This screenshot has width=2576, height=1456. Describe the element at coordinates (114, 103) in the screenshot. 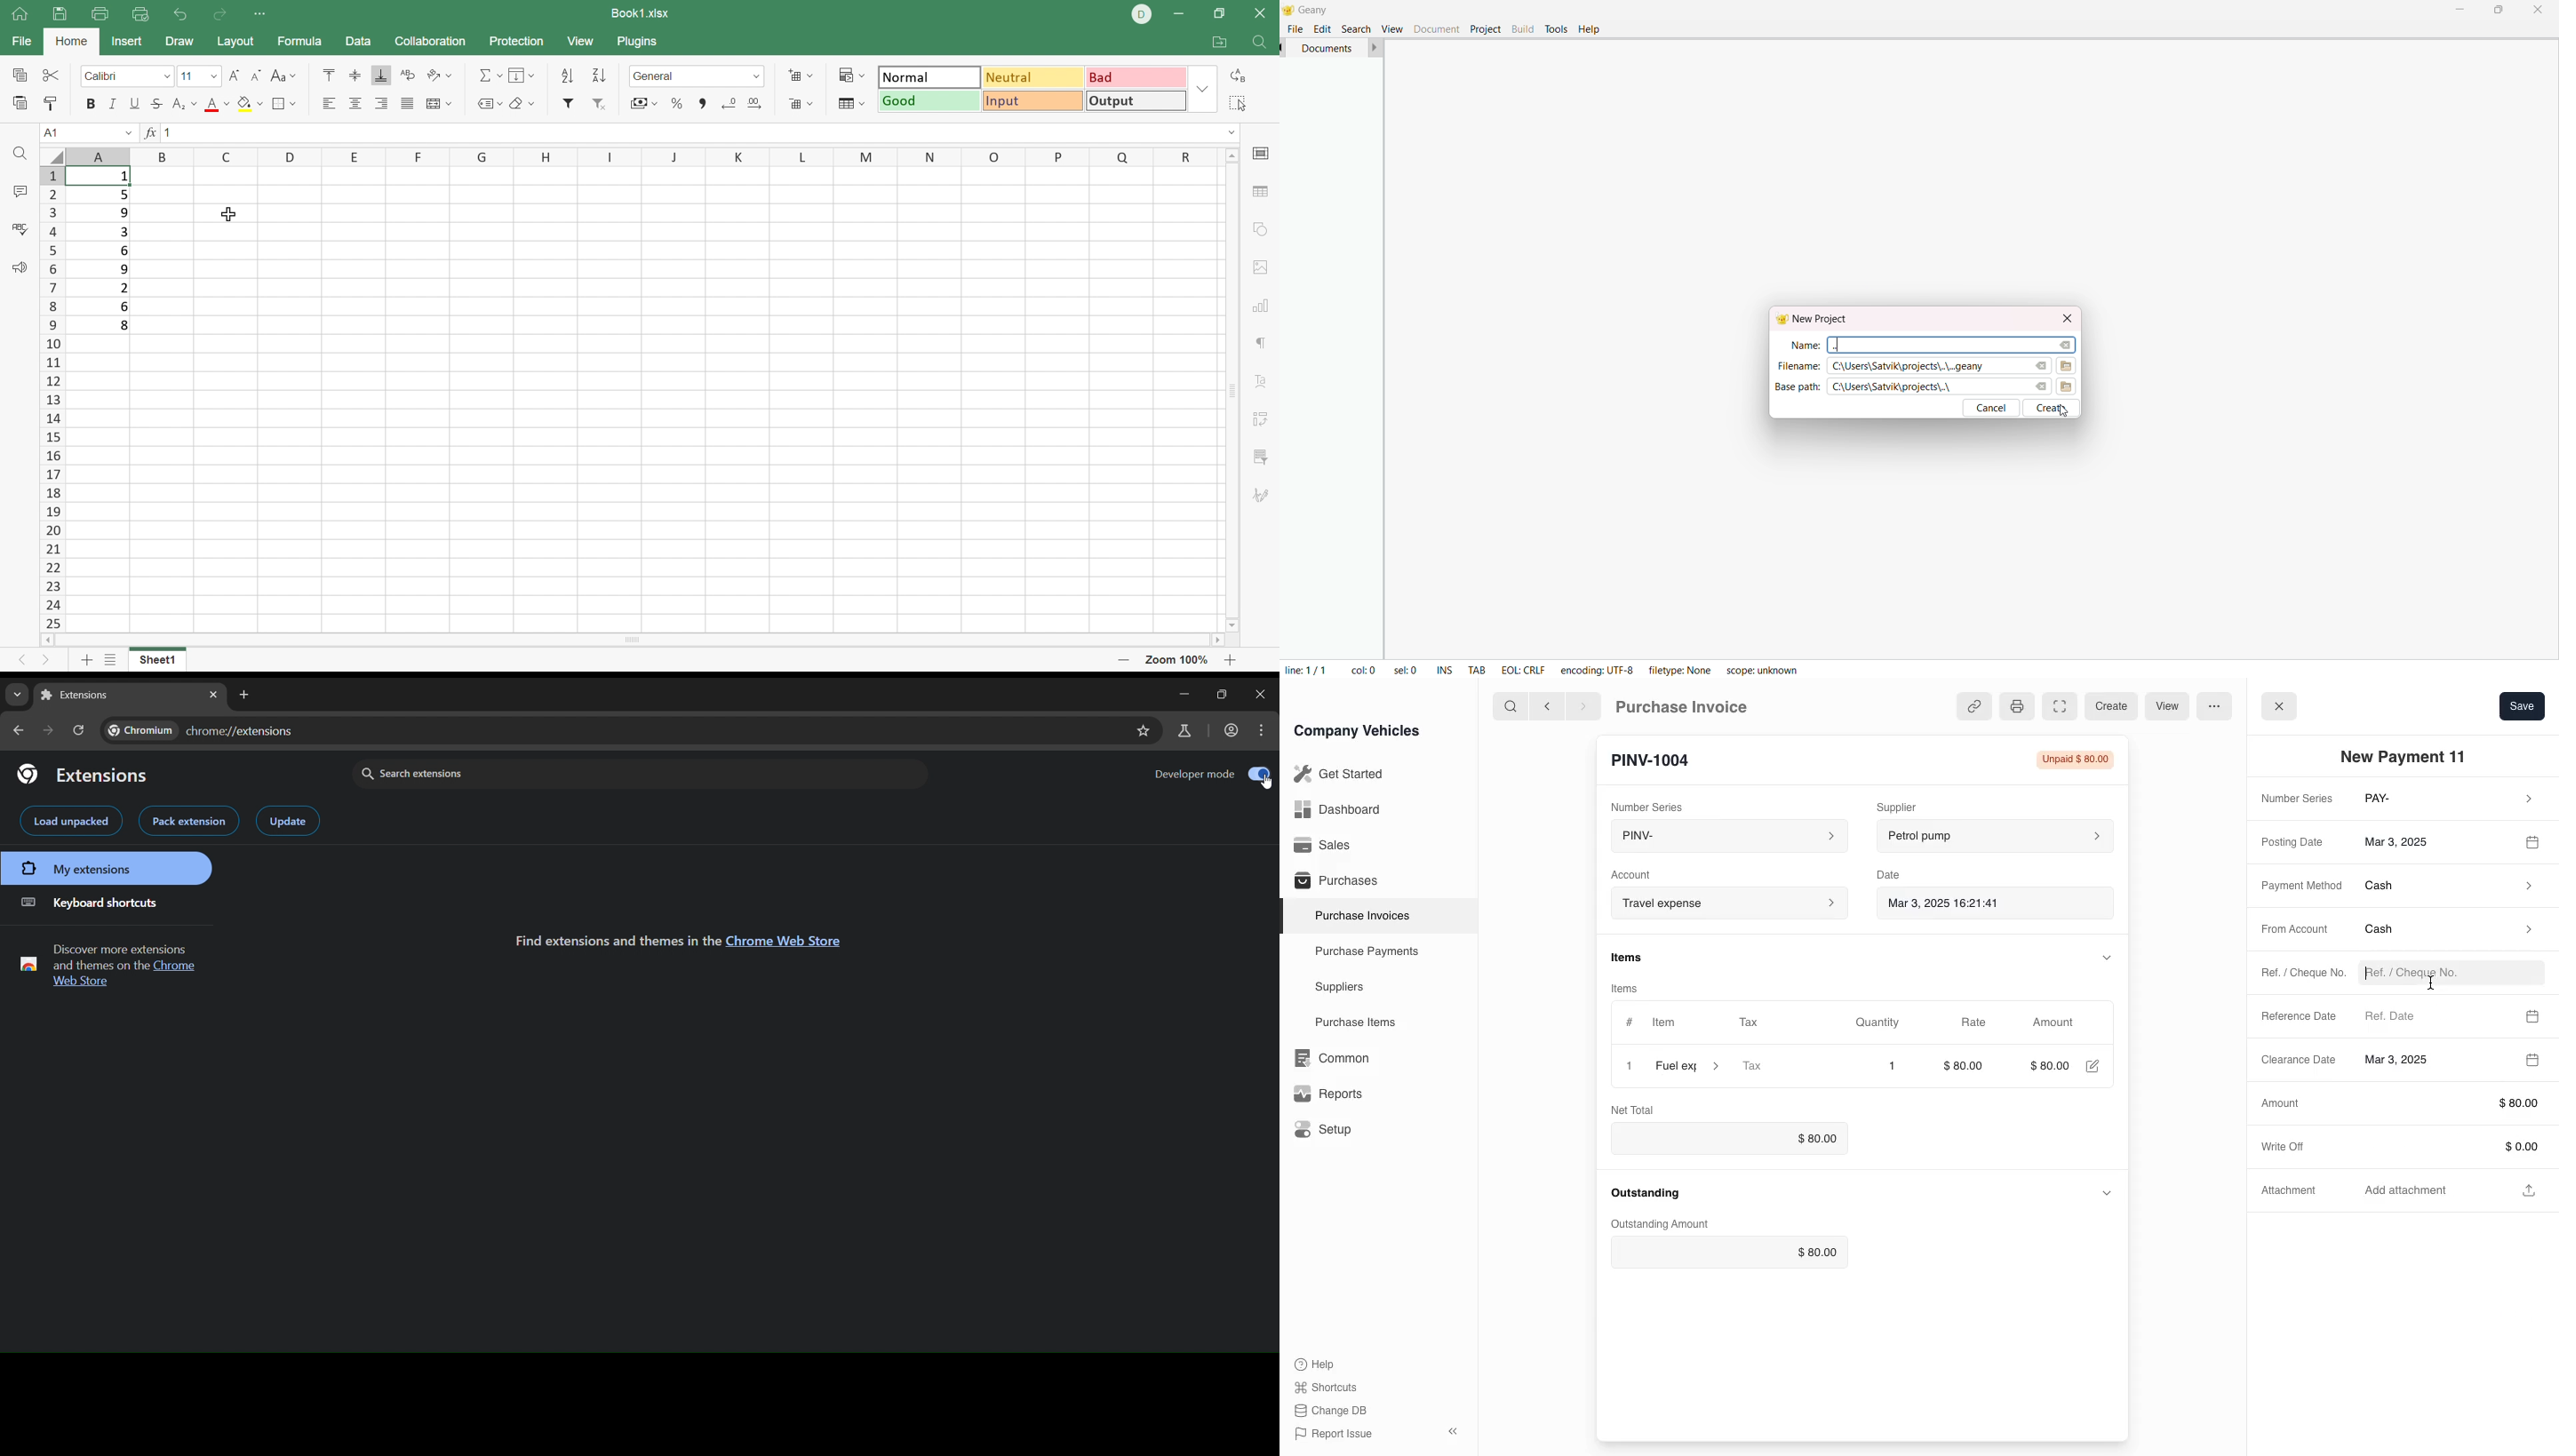

I see `Italic` at that location.